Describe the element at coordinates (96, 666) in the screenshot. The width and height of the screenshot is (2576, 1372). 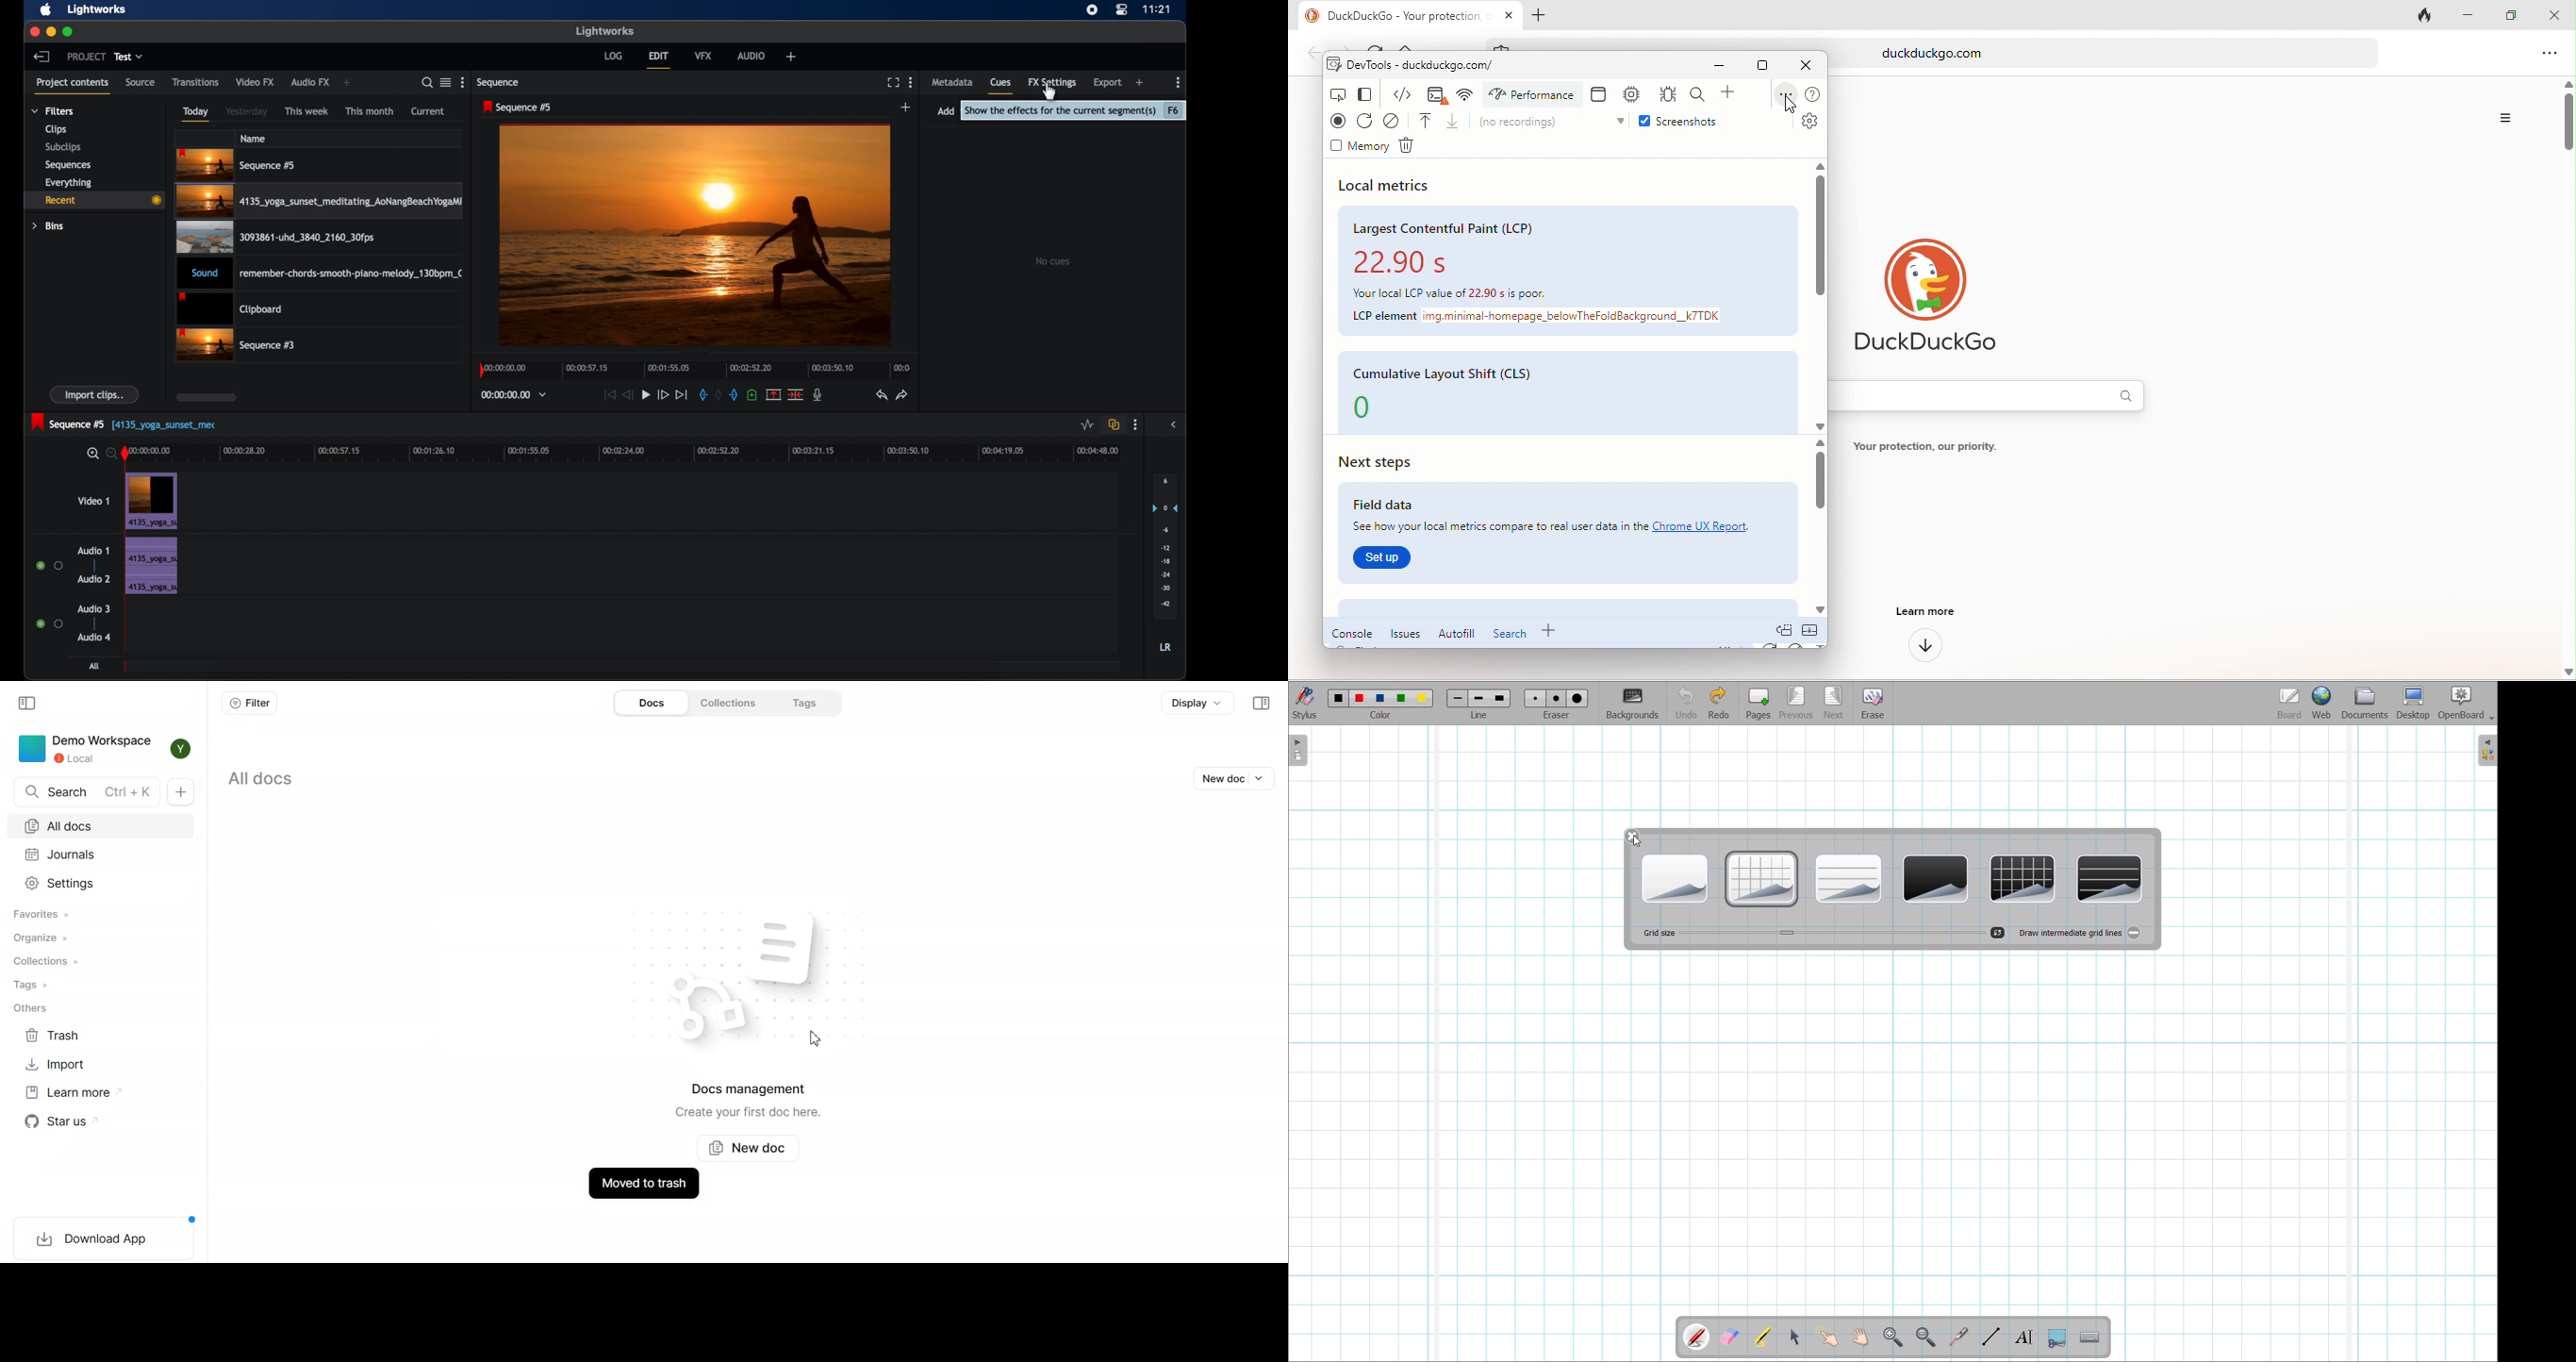
I see `all` at that location.